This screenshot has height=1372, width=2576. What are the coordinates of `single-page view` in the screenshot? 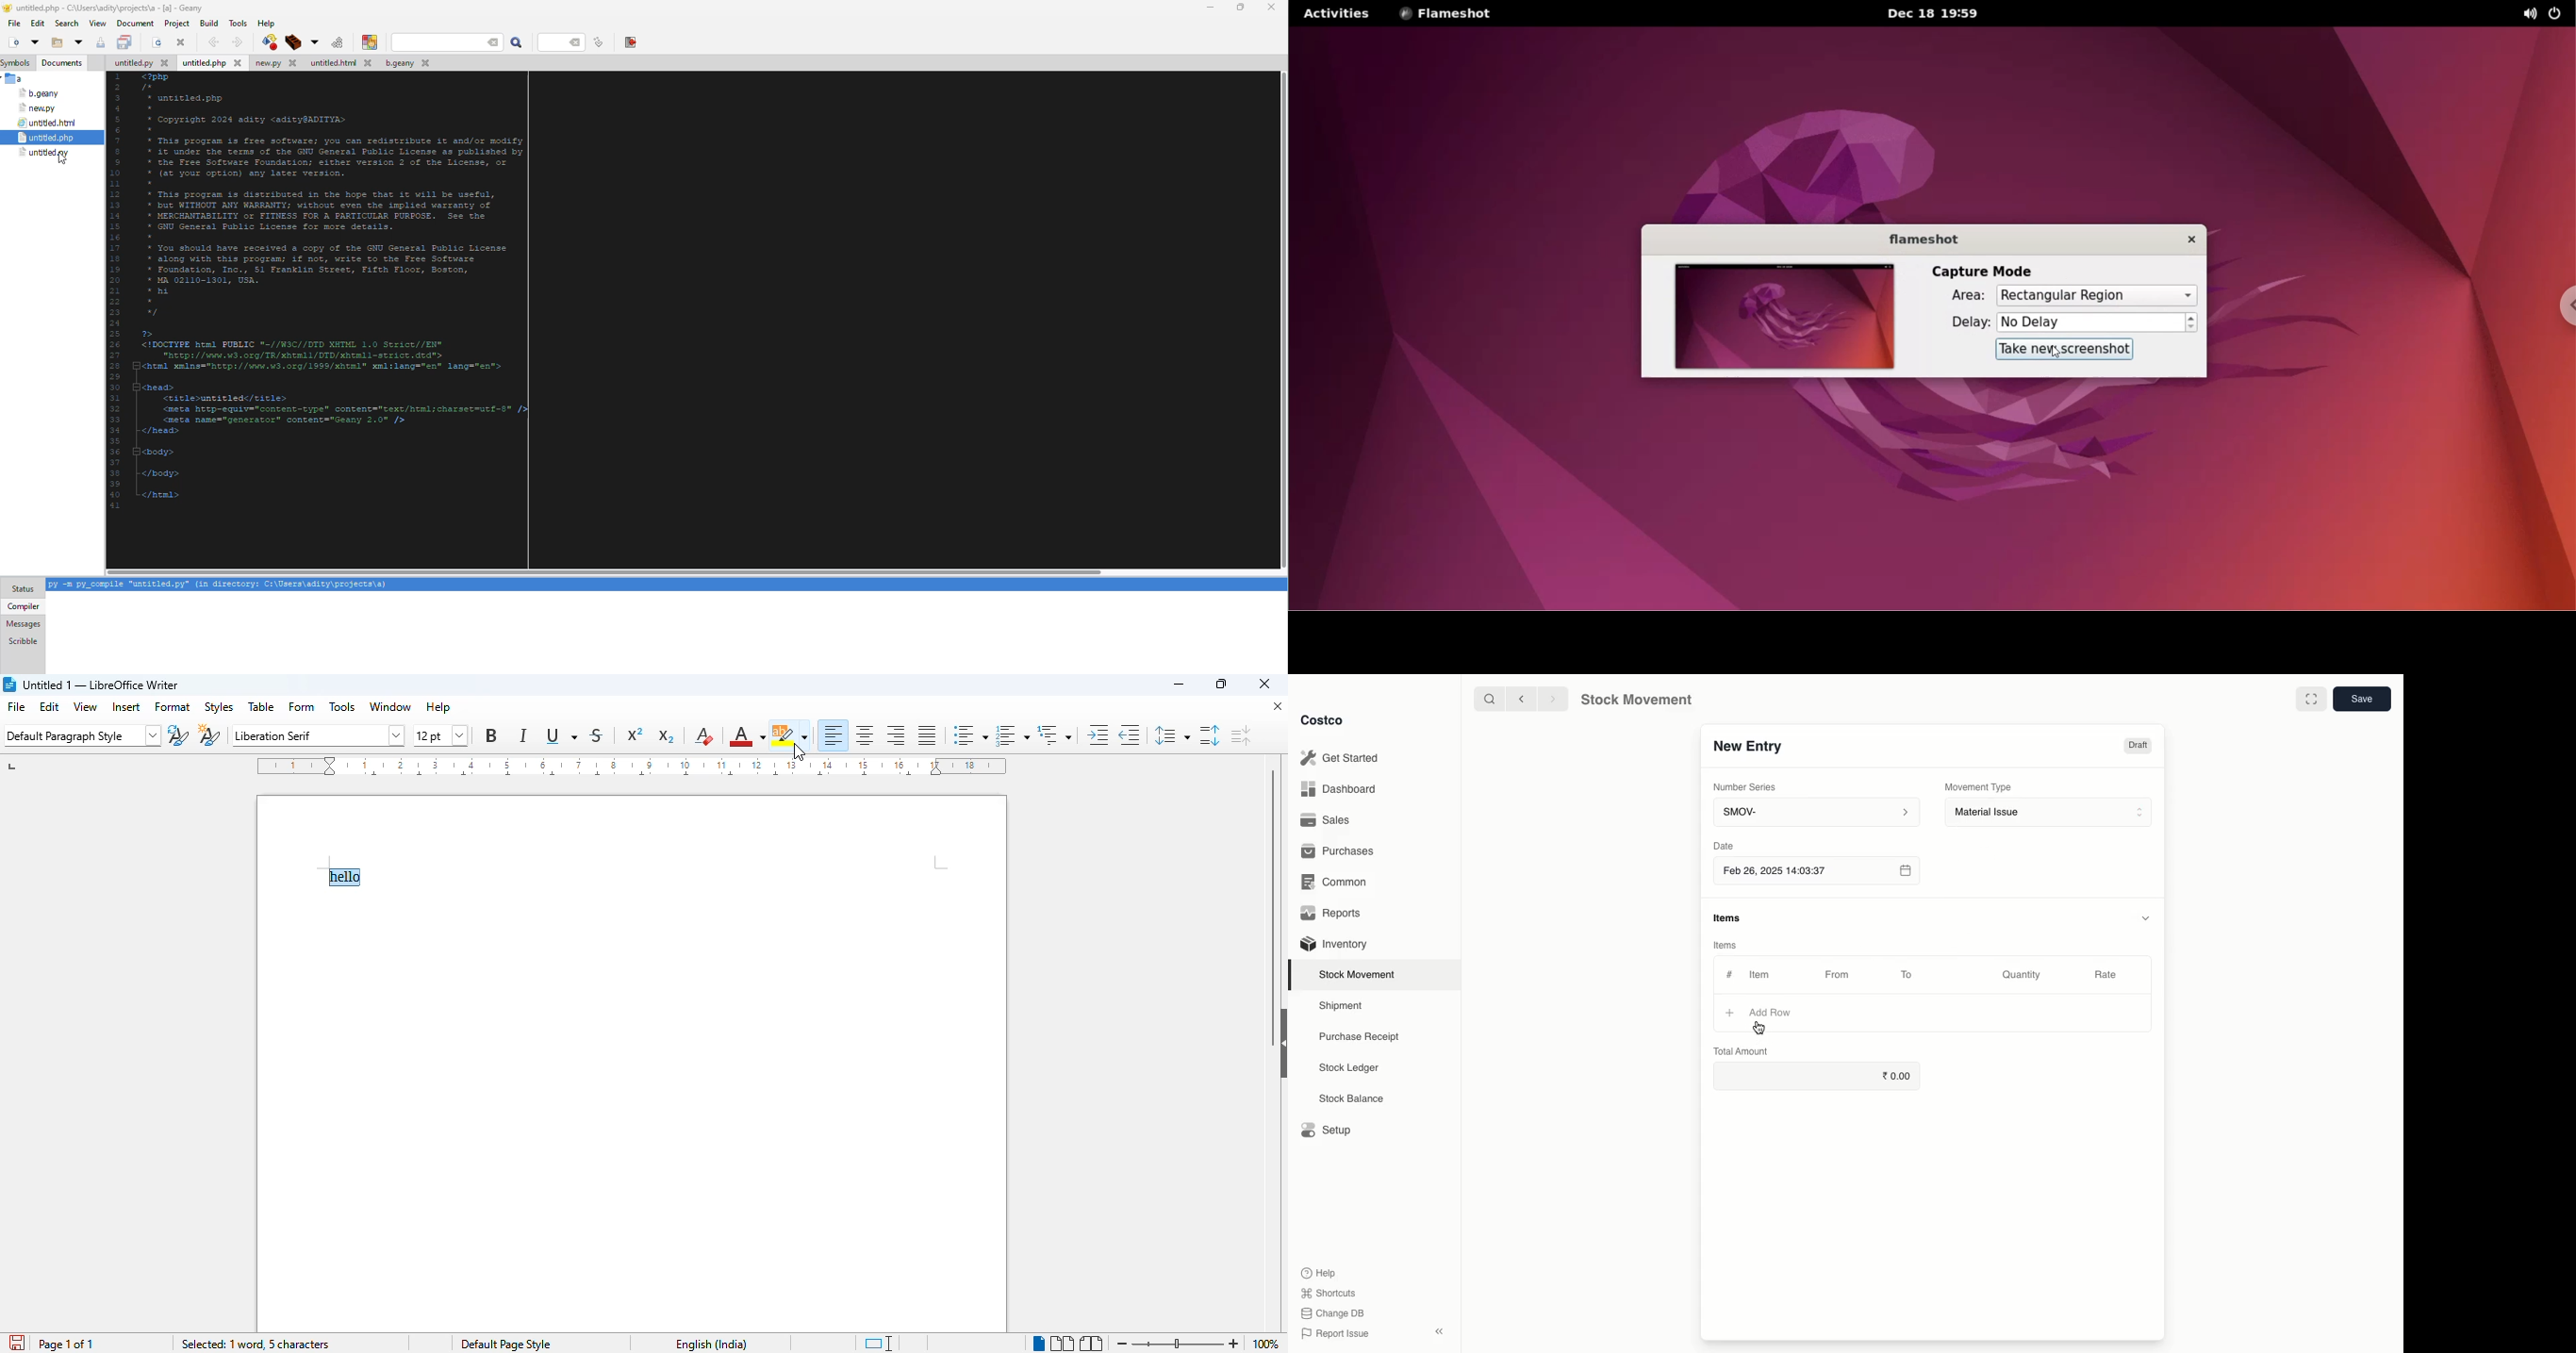 It's located at (1039, 1344).